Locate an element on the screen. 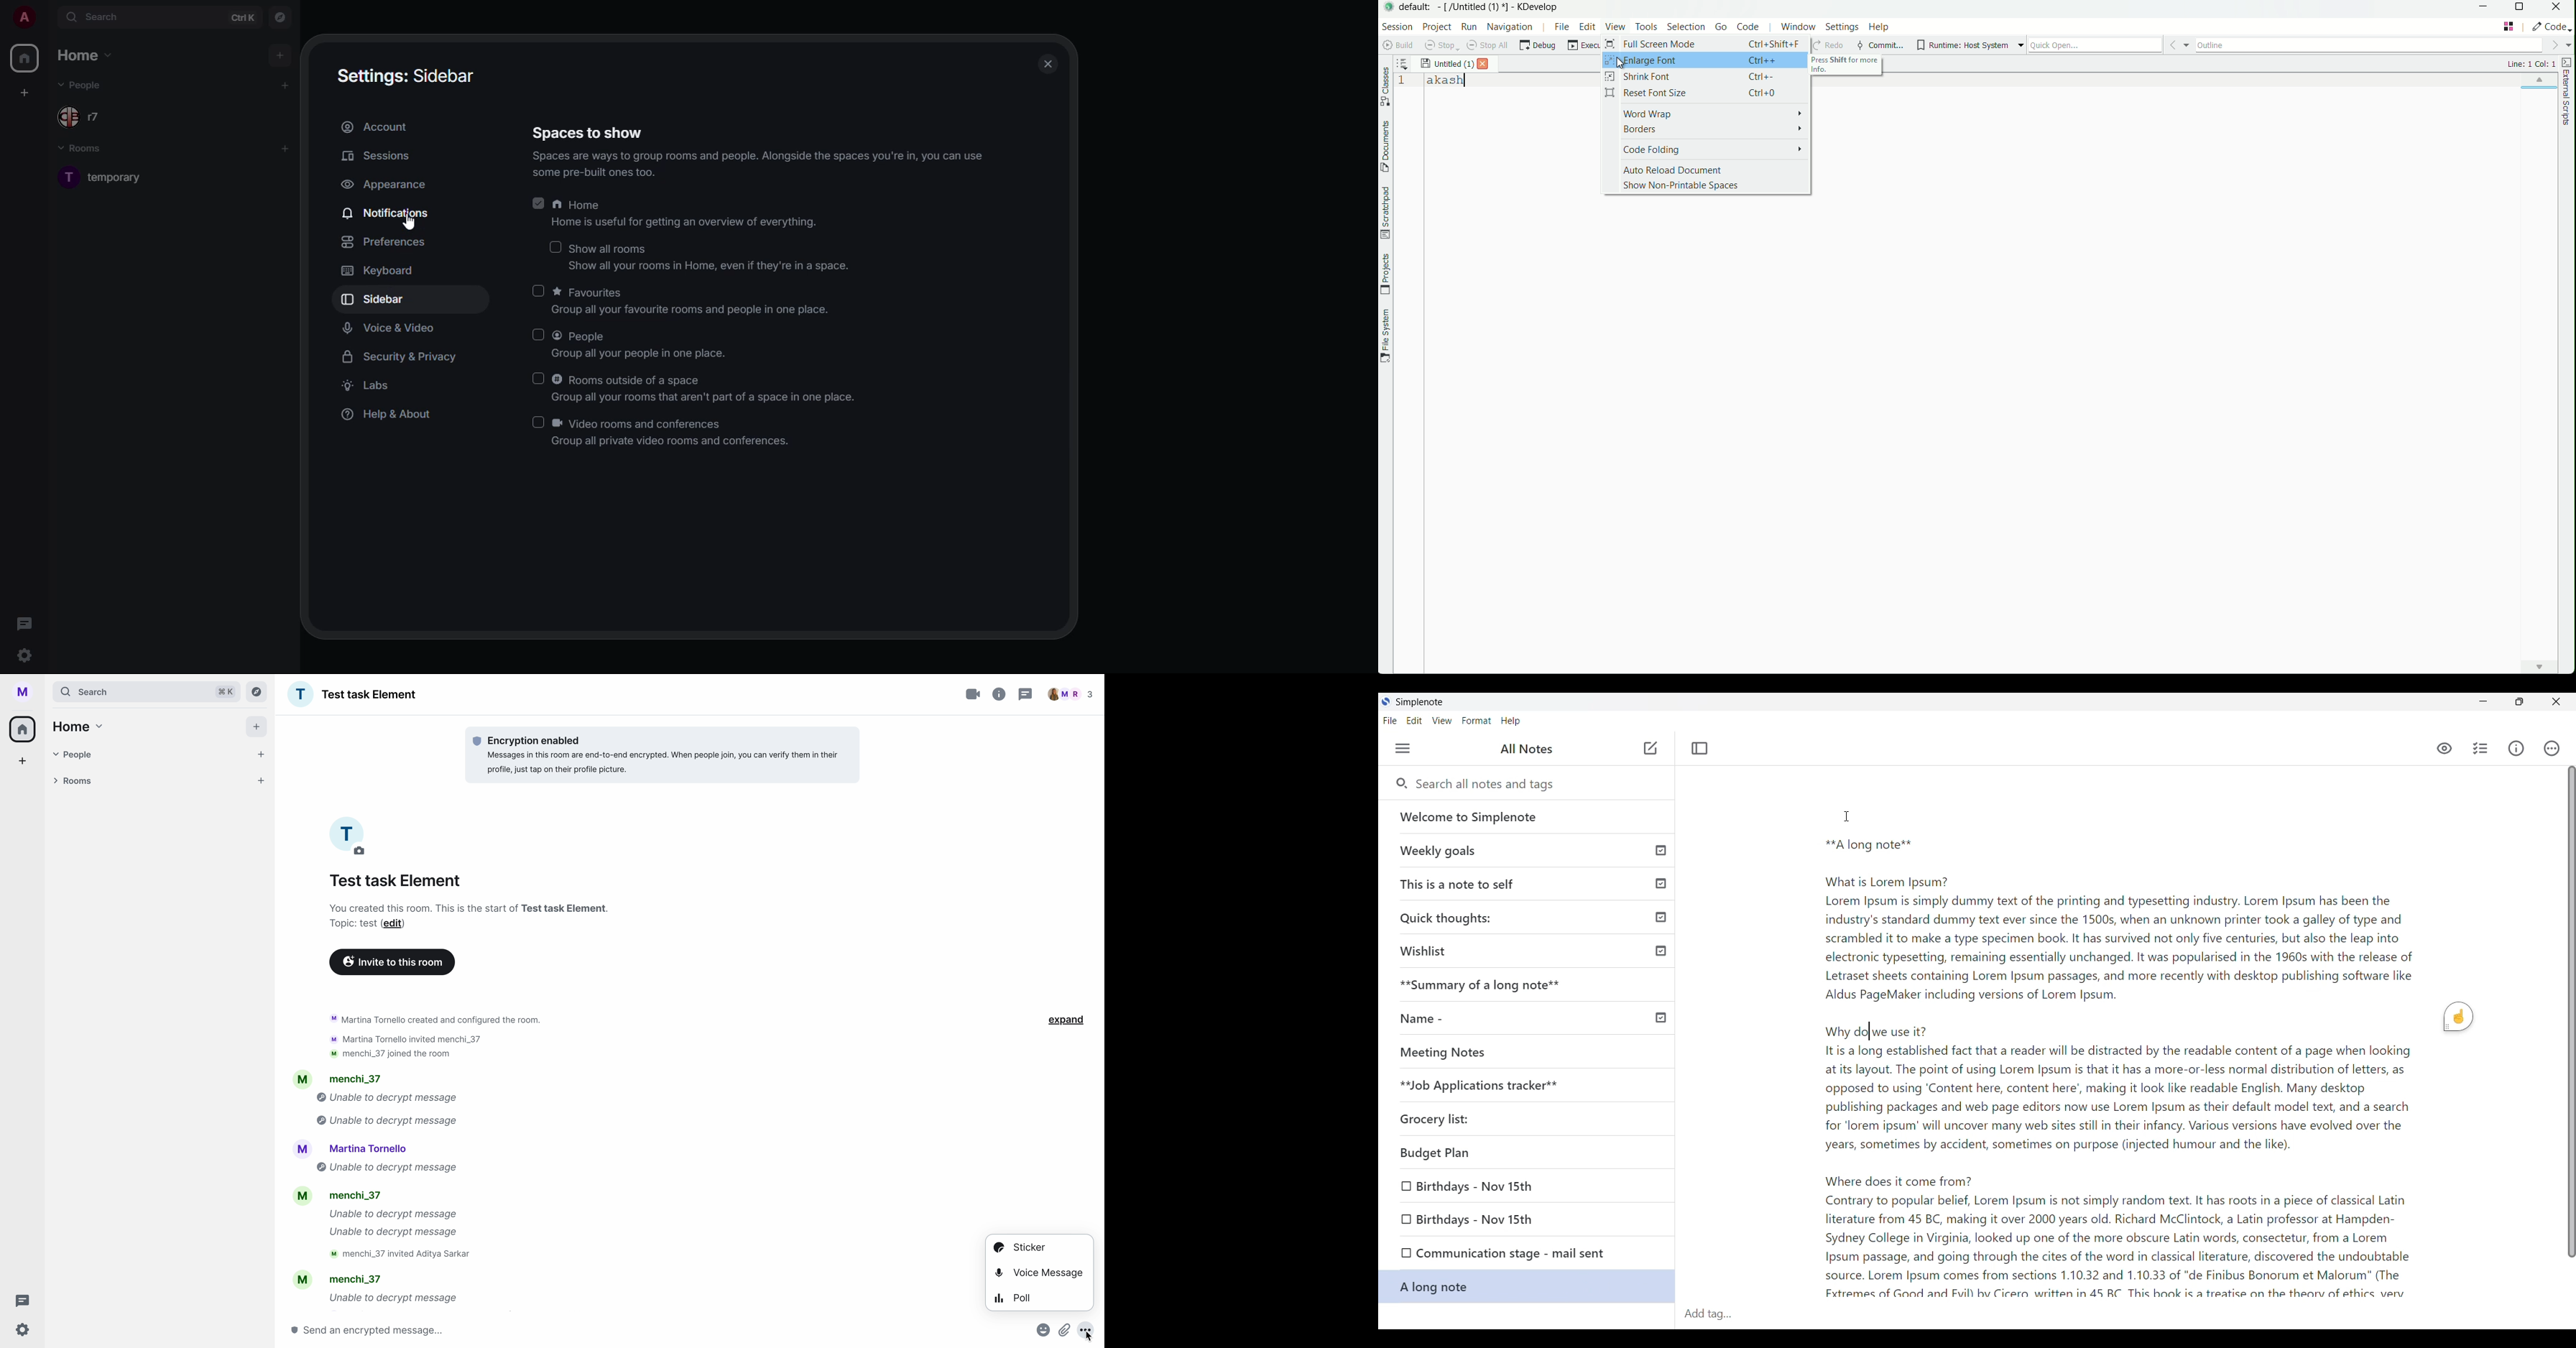 The image size is (2576, 1372). add is located at coordinates (258, 729).